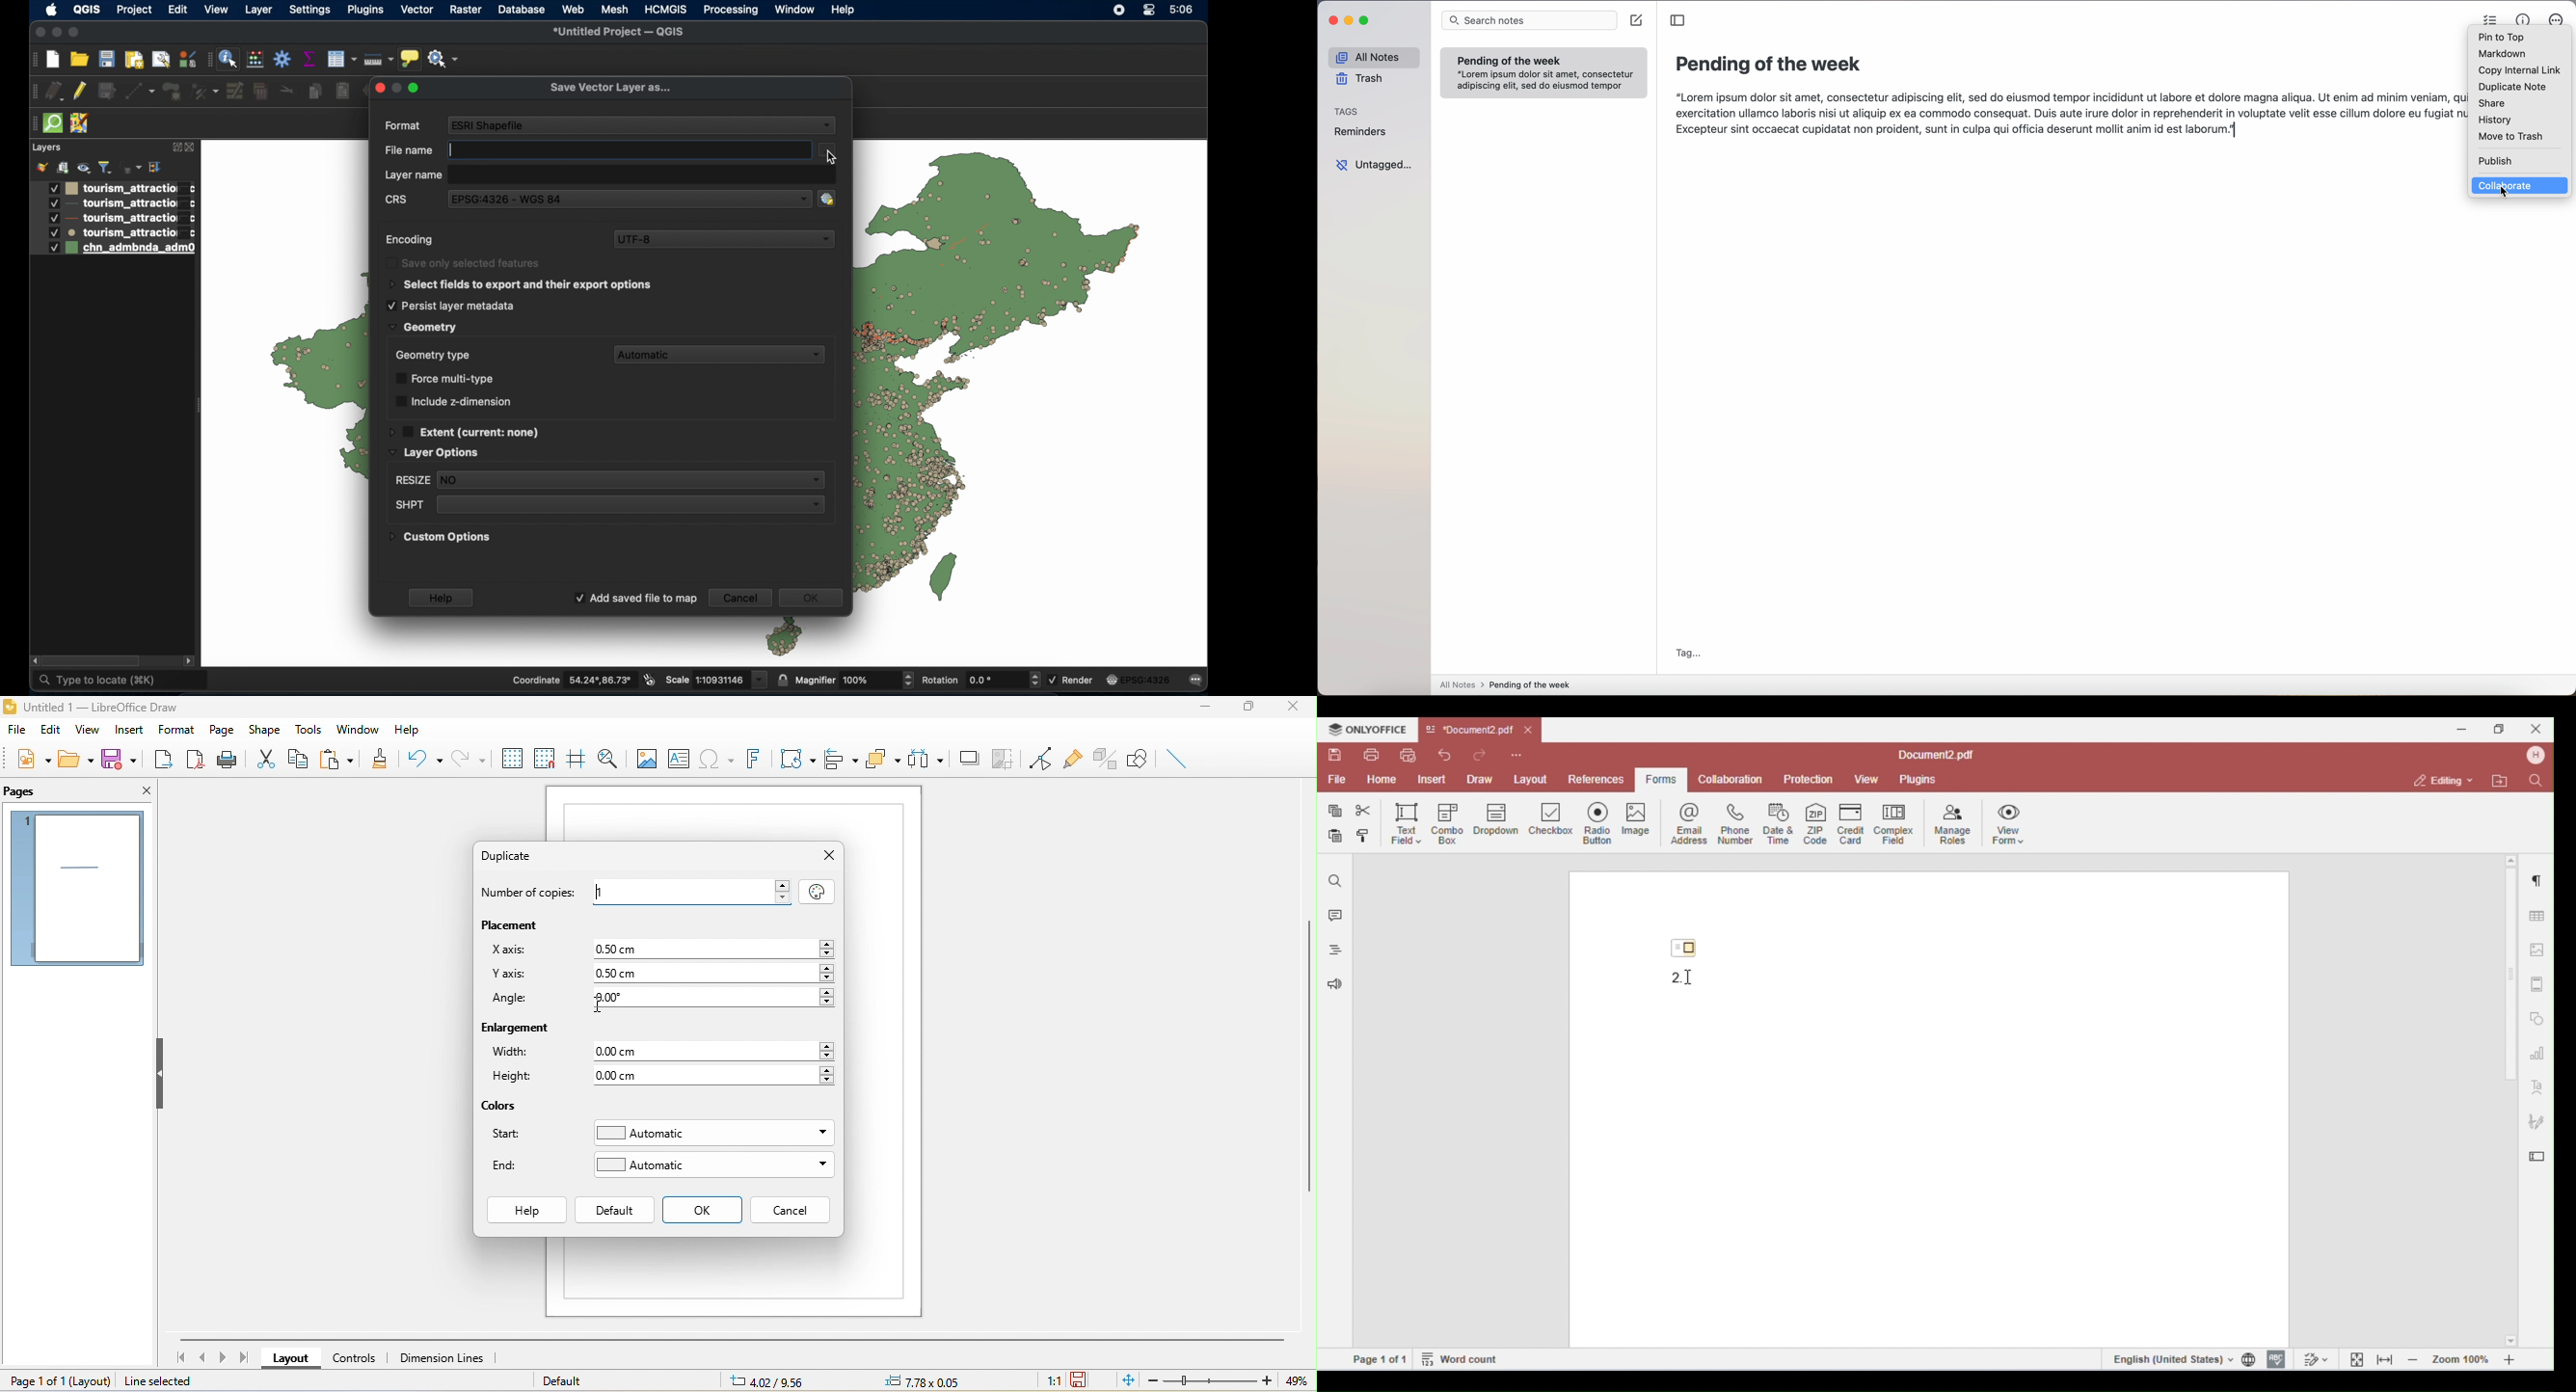 Image resolution: width=2576 pixels, height=1400 pixels. Describe the element at coordinates (828, 856) in the screenshot. I see `close` at that location.